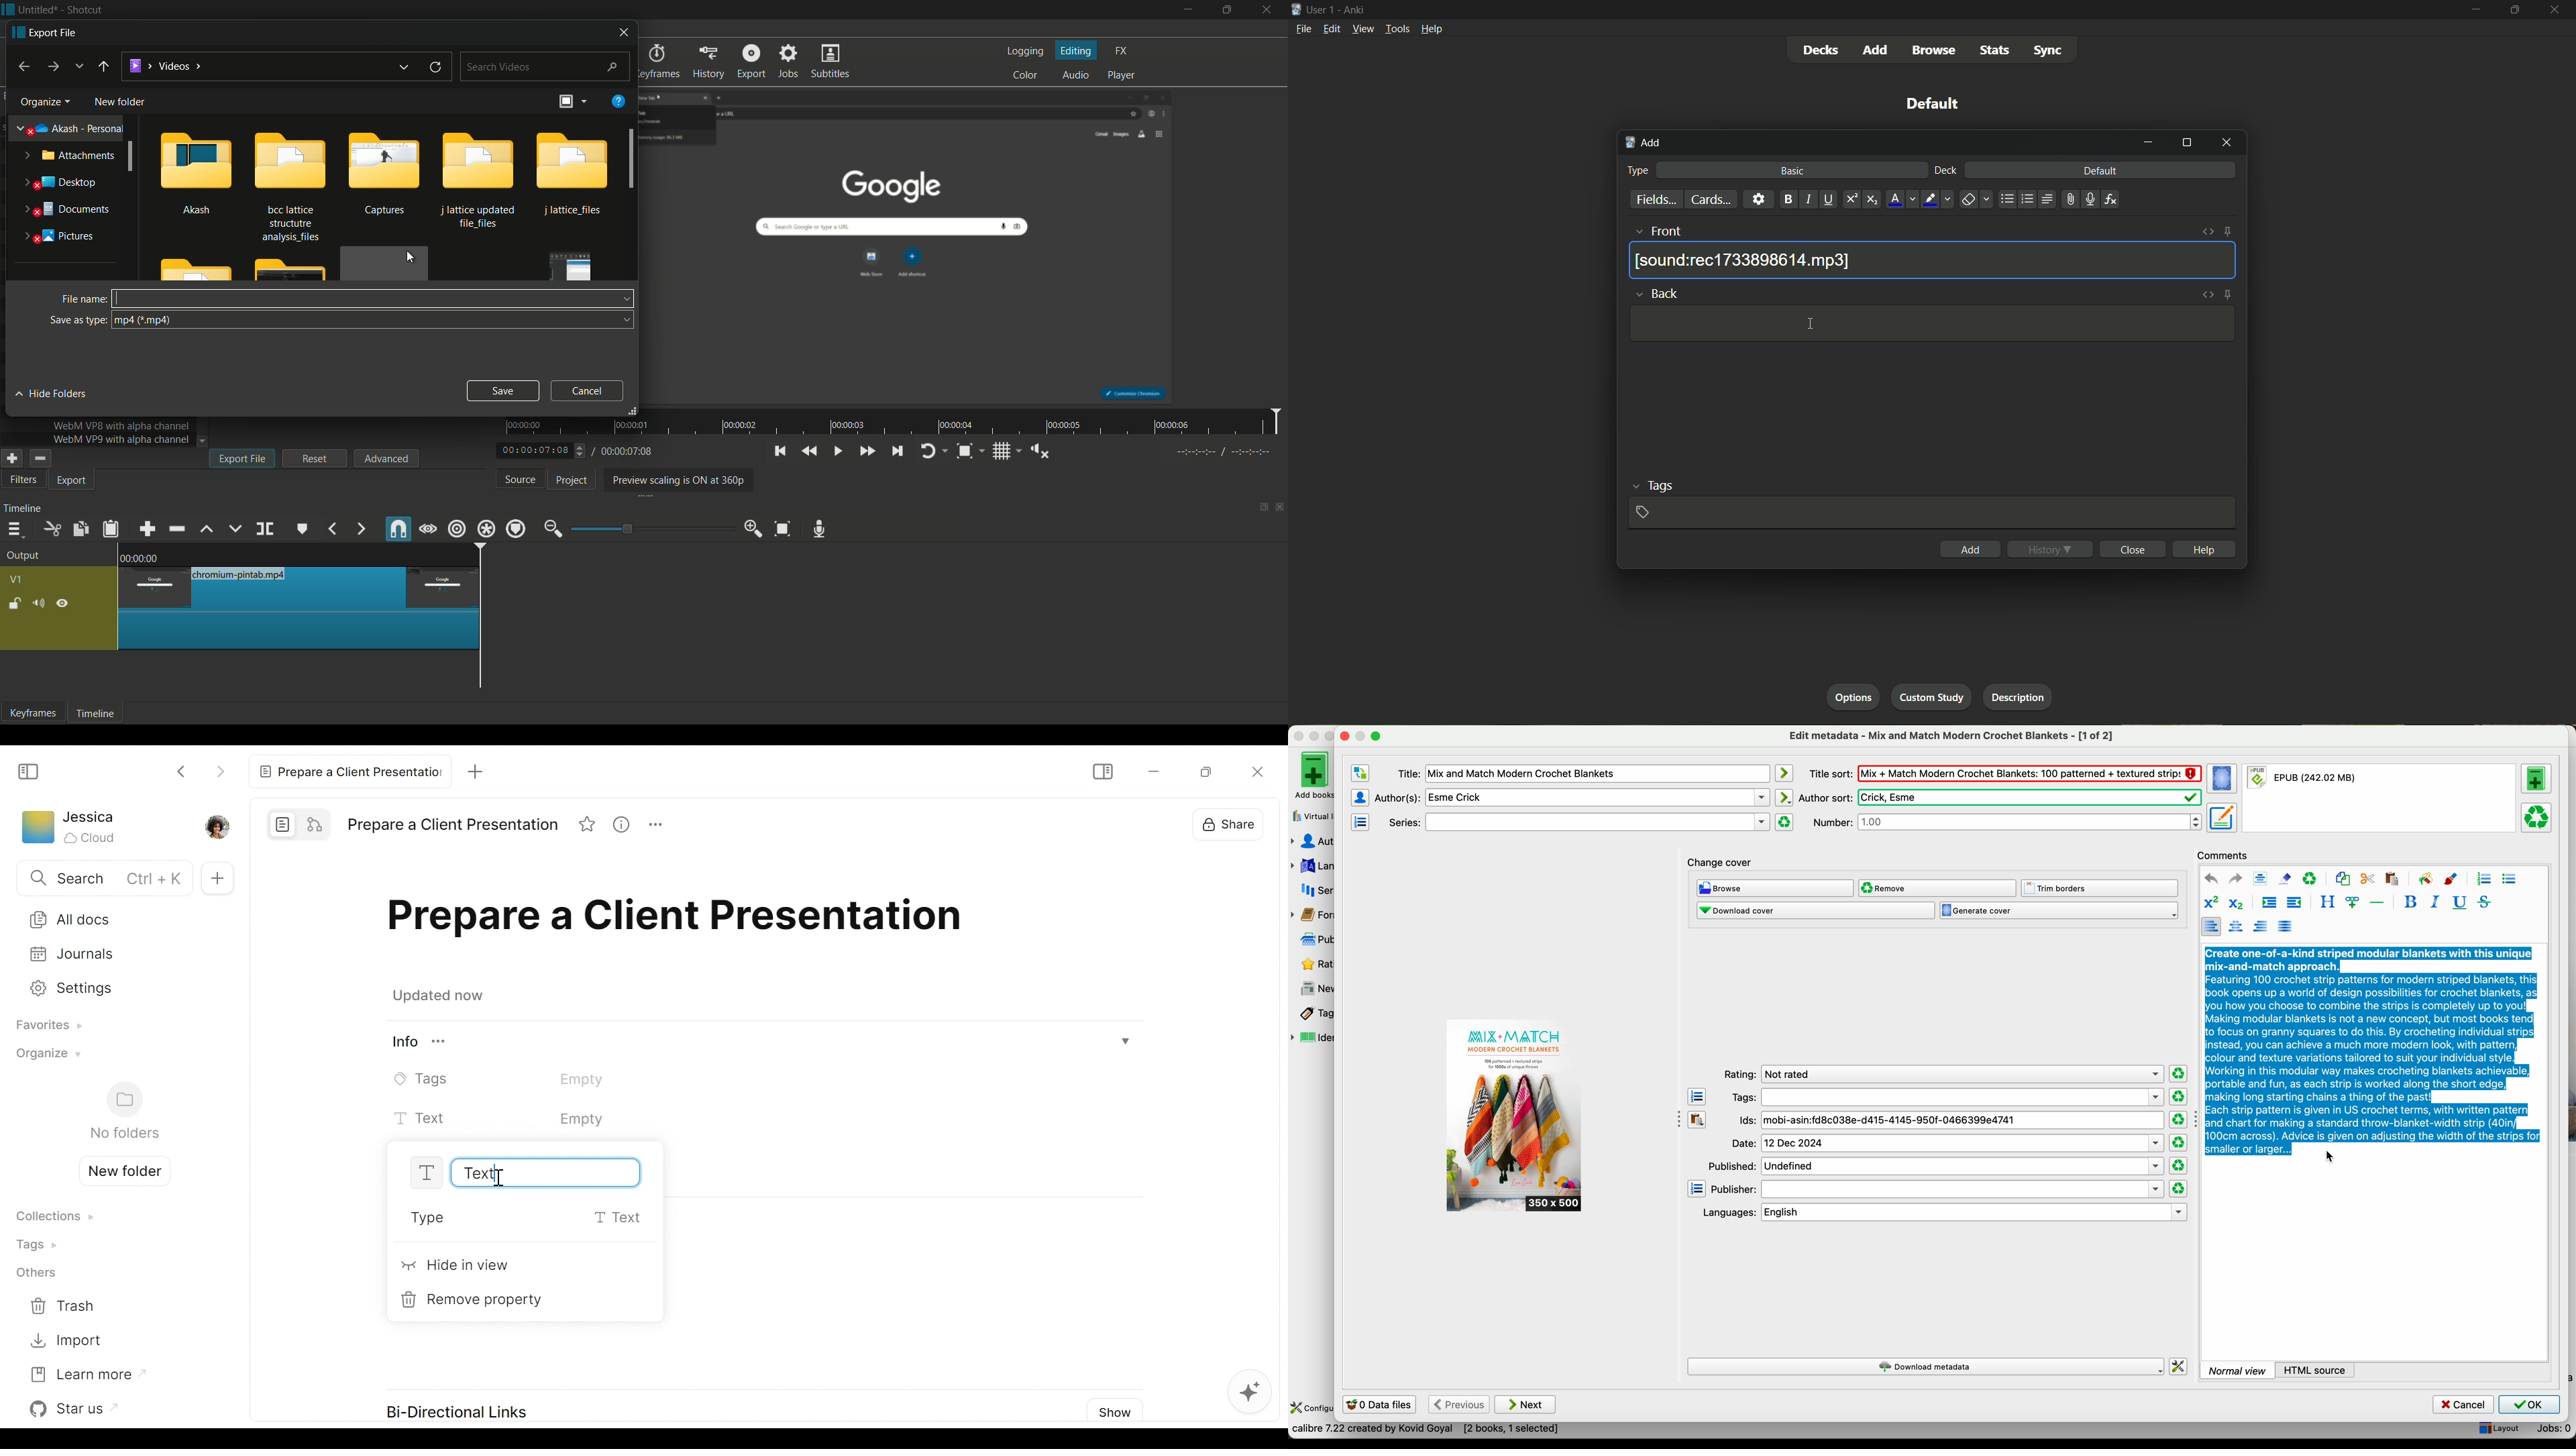 The width and height of the screenshot is (2576, 1456). What do you see at coordinates (2425, 878) in the screenshot?
I see `background color` at bounding box center [2425, 878].